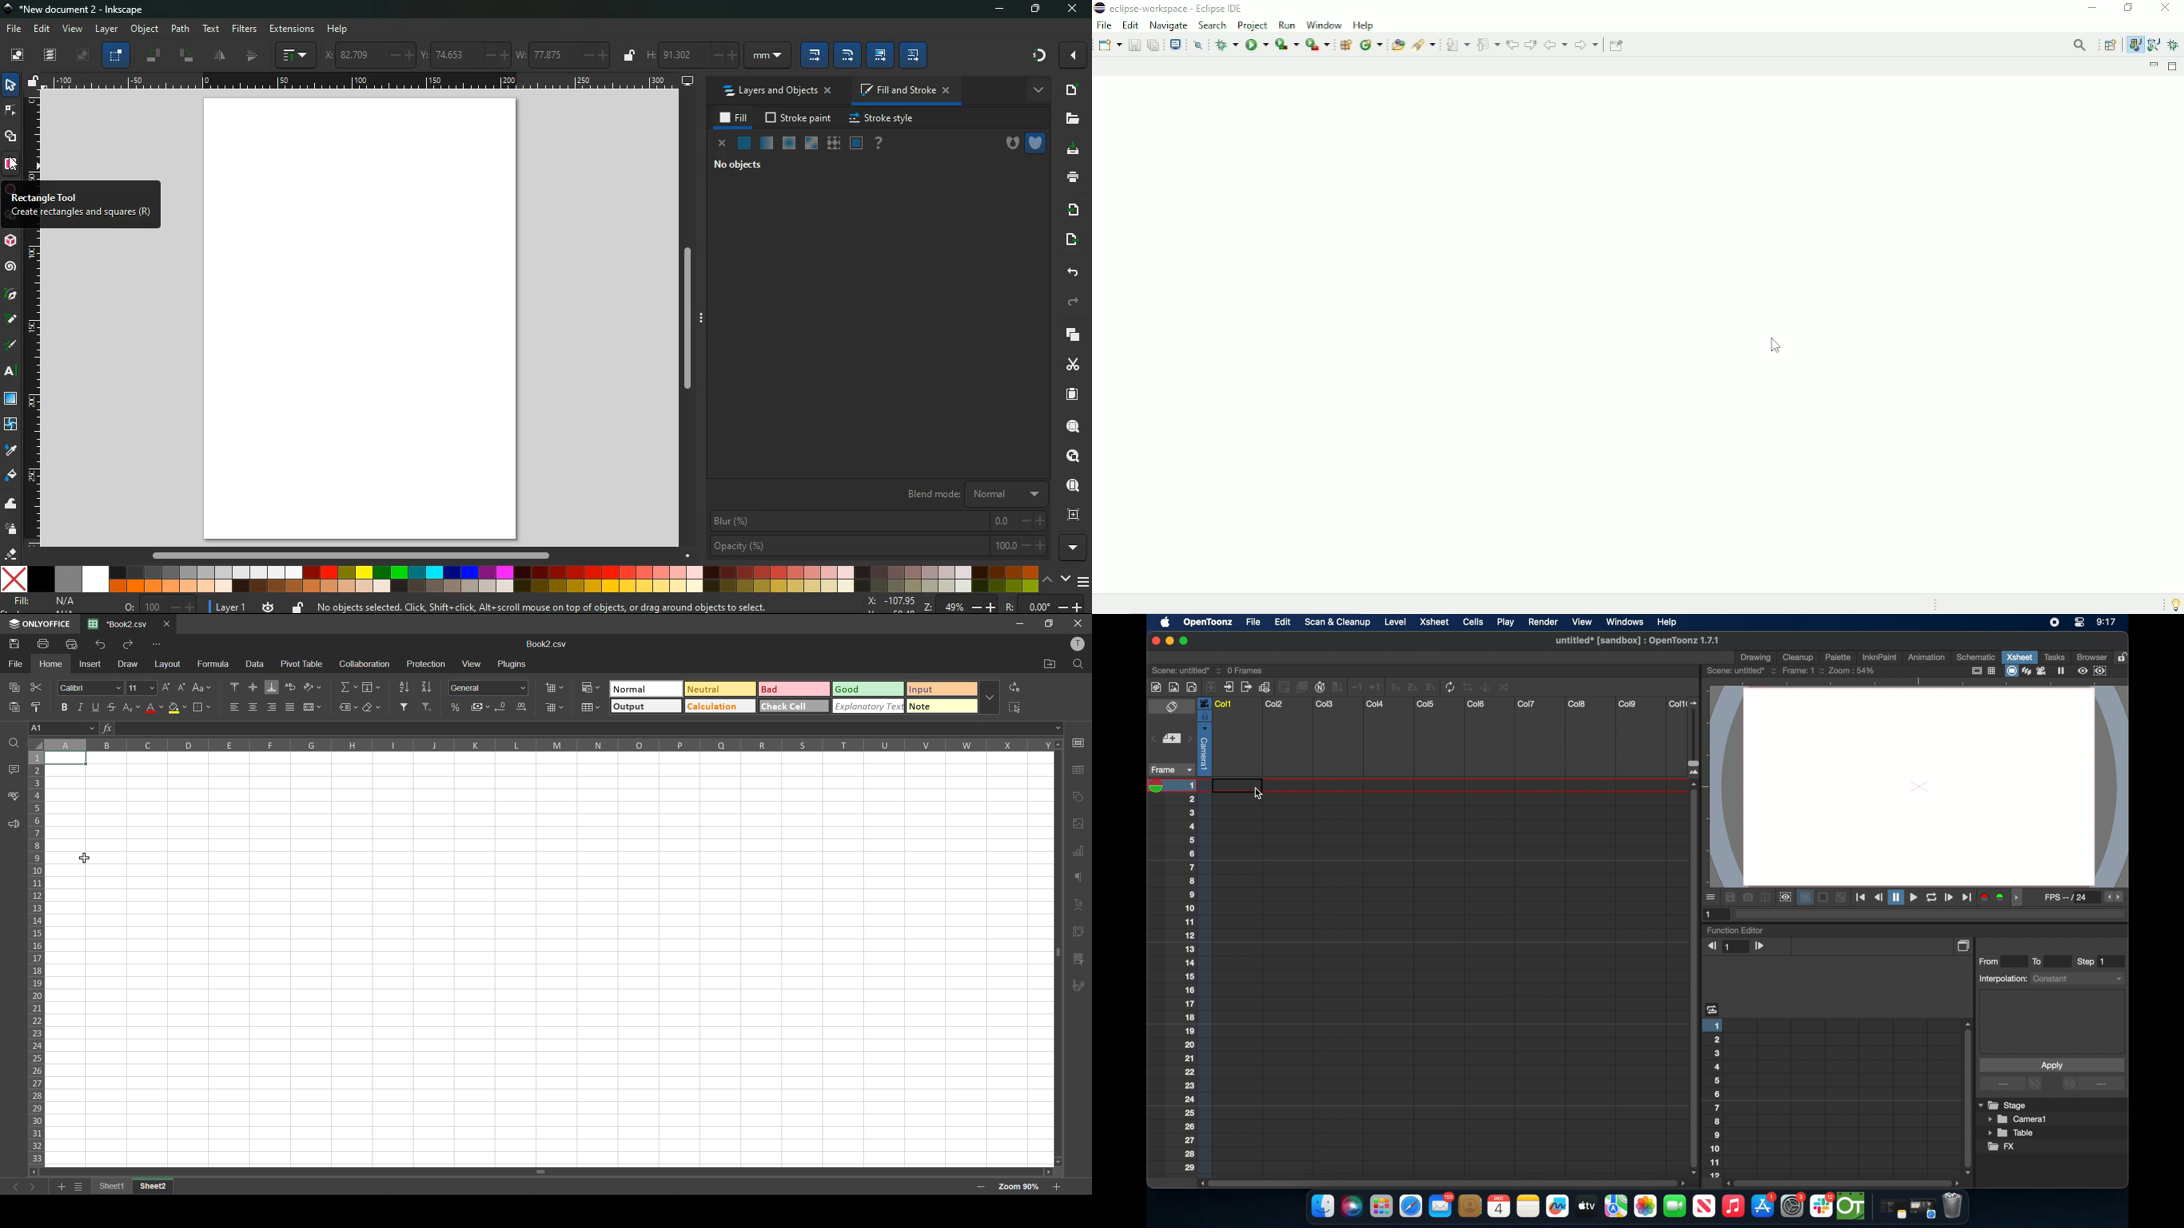 This screenshot has height=1232, width=2184. What do you see at coordinates (981, 1185) in the screenshot?
I see `zoom out` at bounding box center [981, 1185].